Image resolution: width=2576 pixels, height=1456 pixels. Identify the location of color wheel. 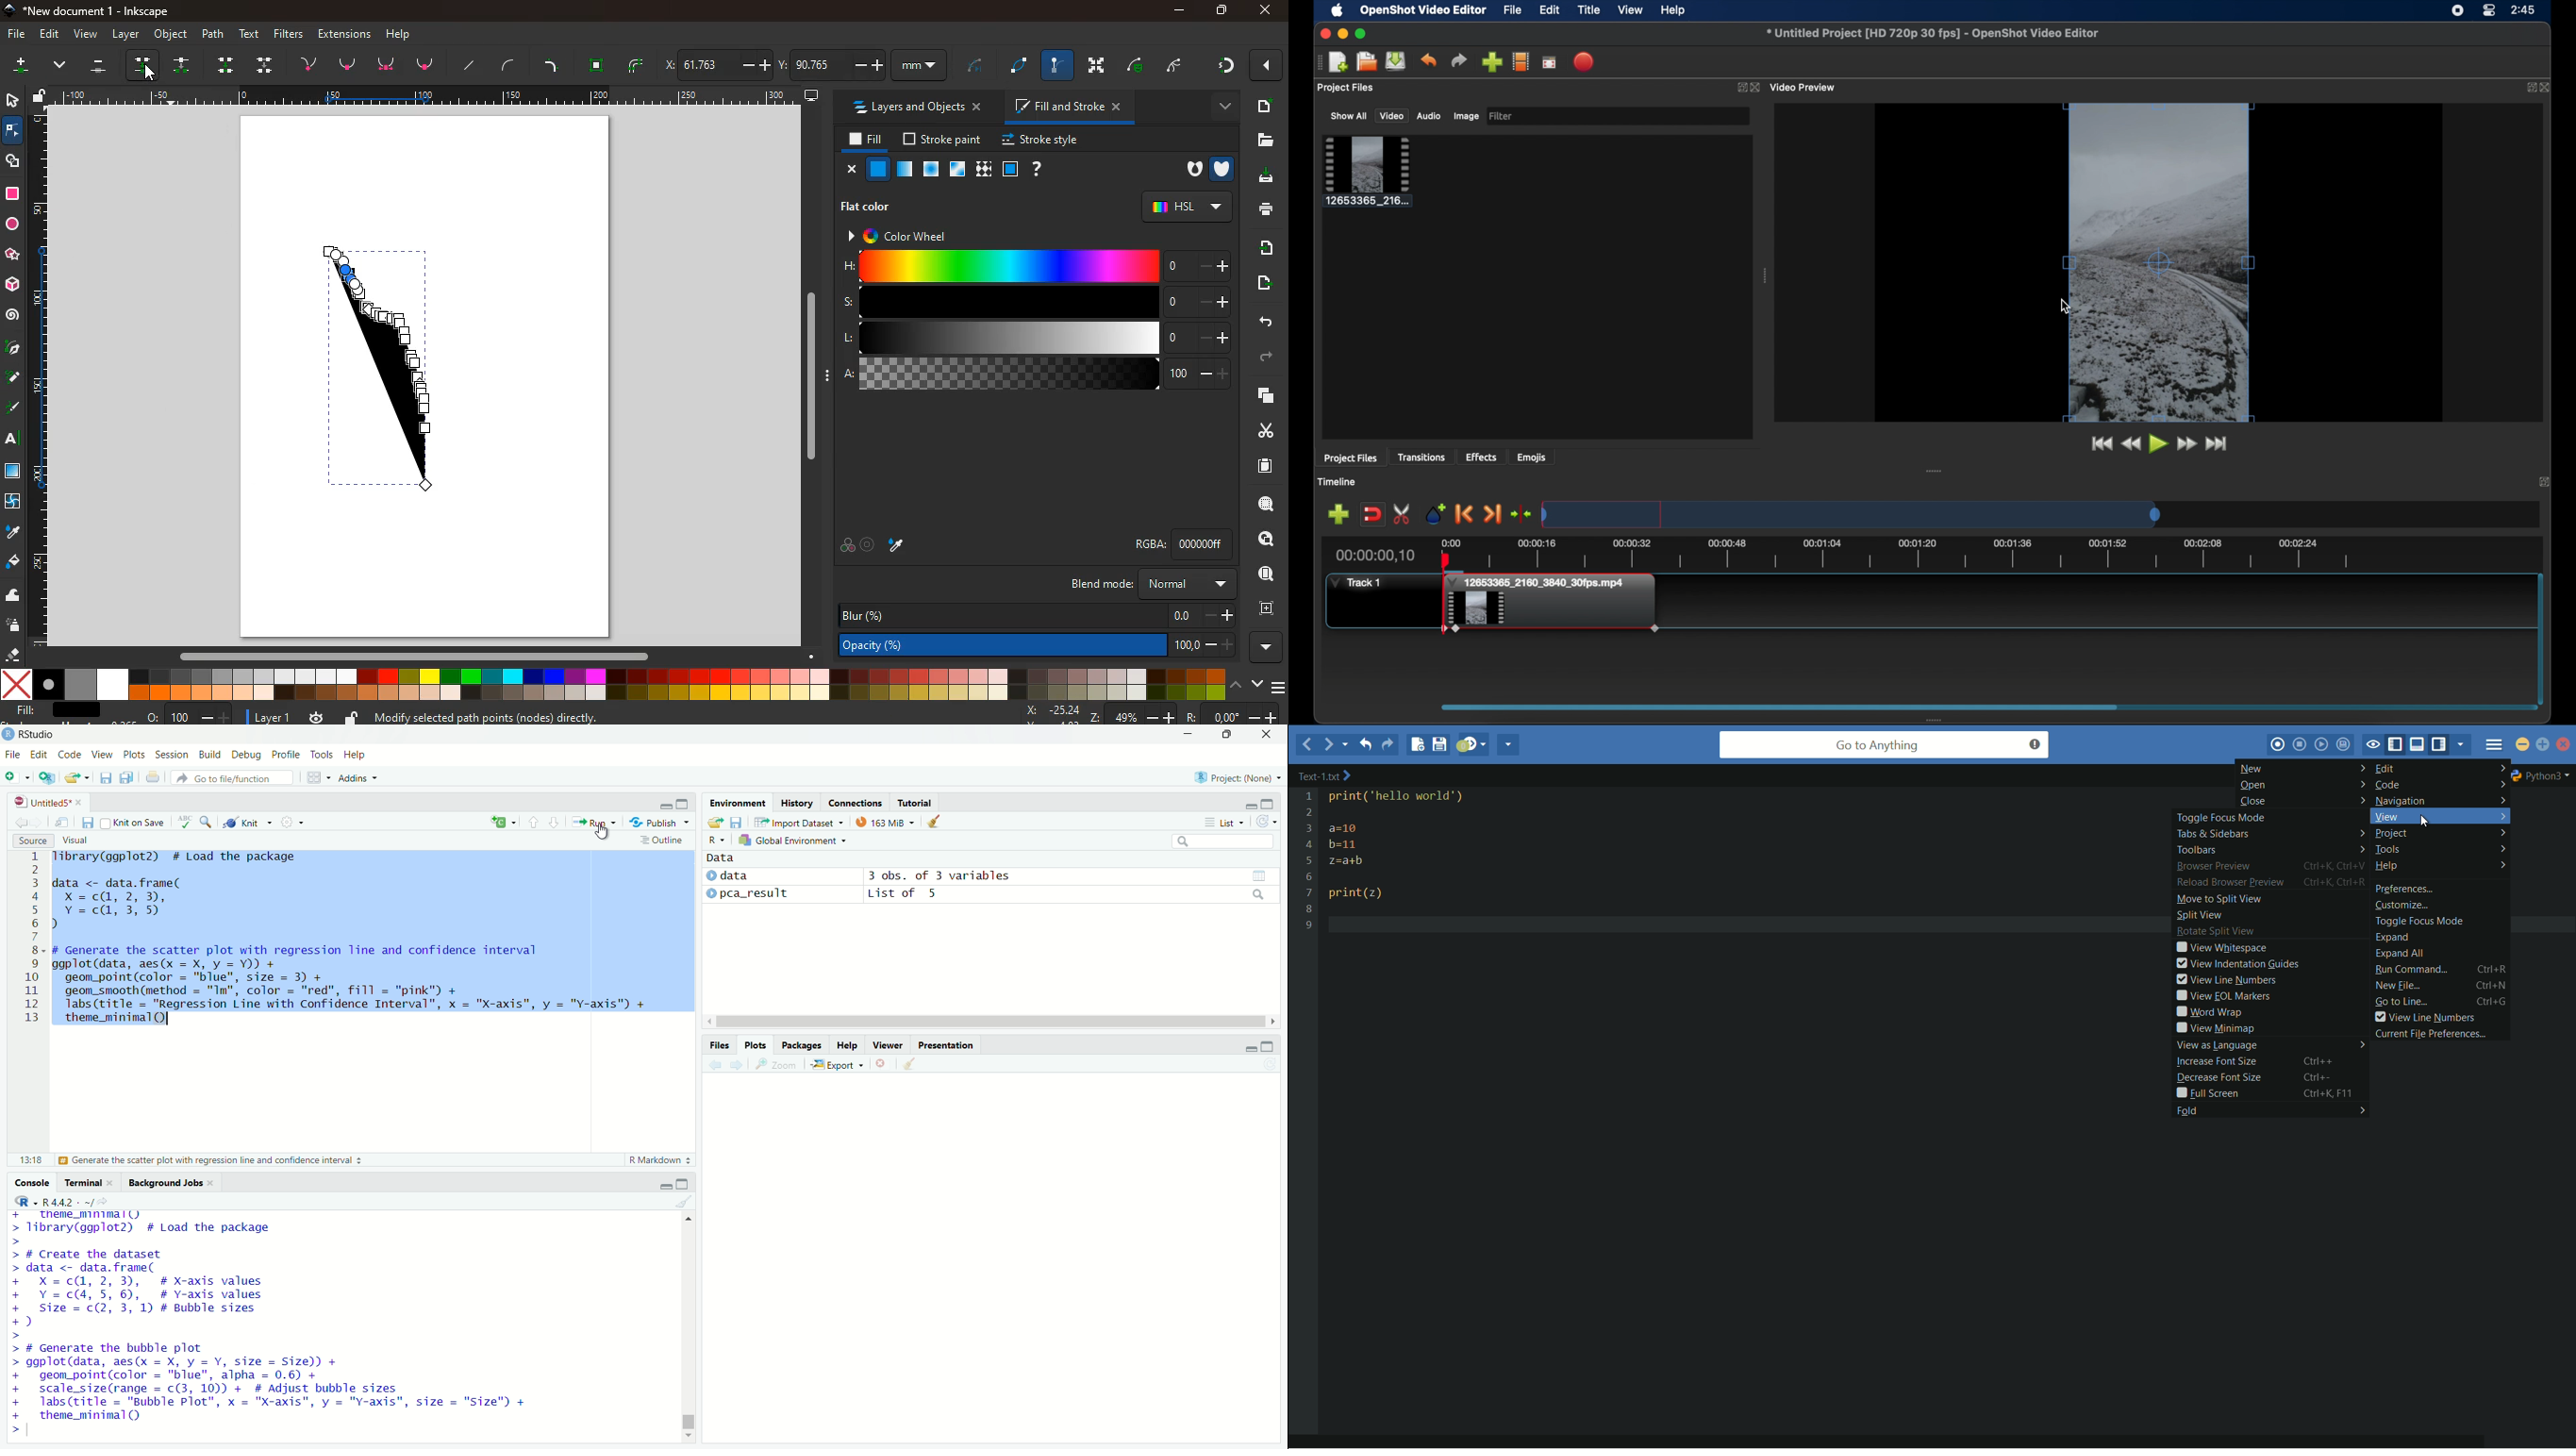
(908, 235).